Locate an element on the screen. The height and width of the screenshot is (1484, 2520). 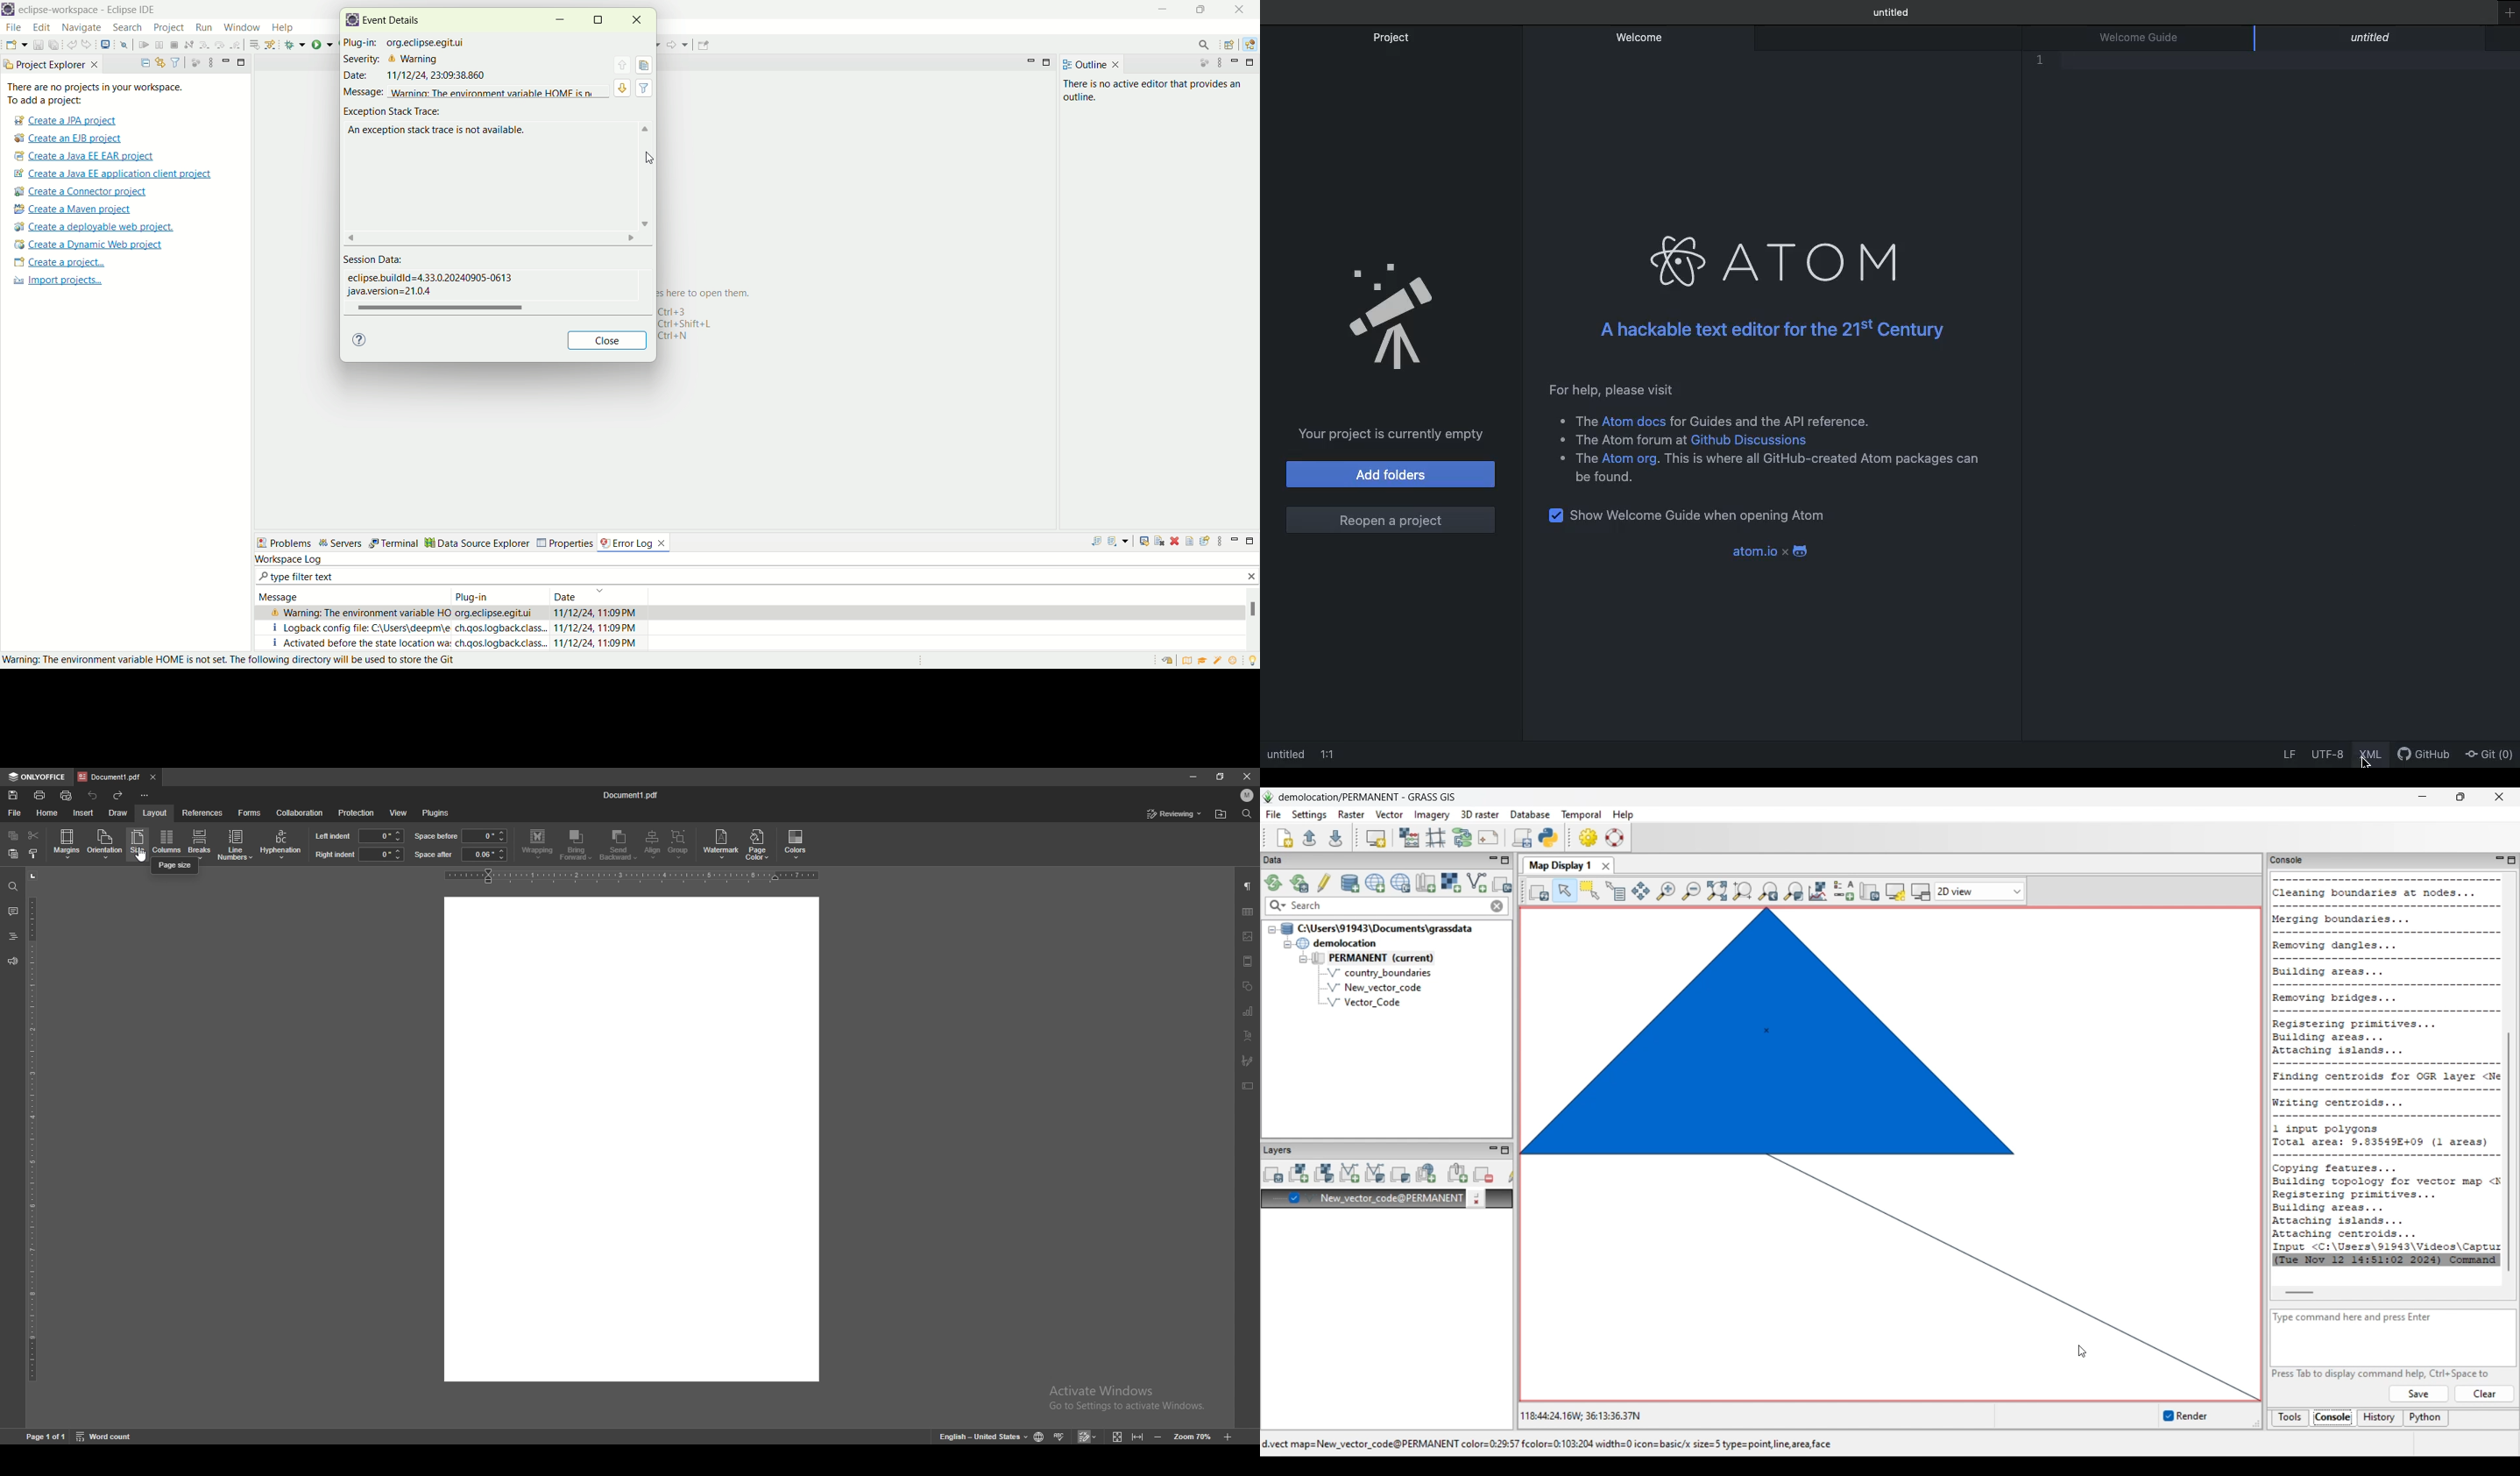
be found. is located at coordinates (1602, 478).